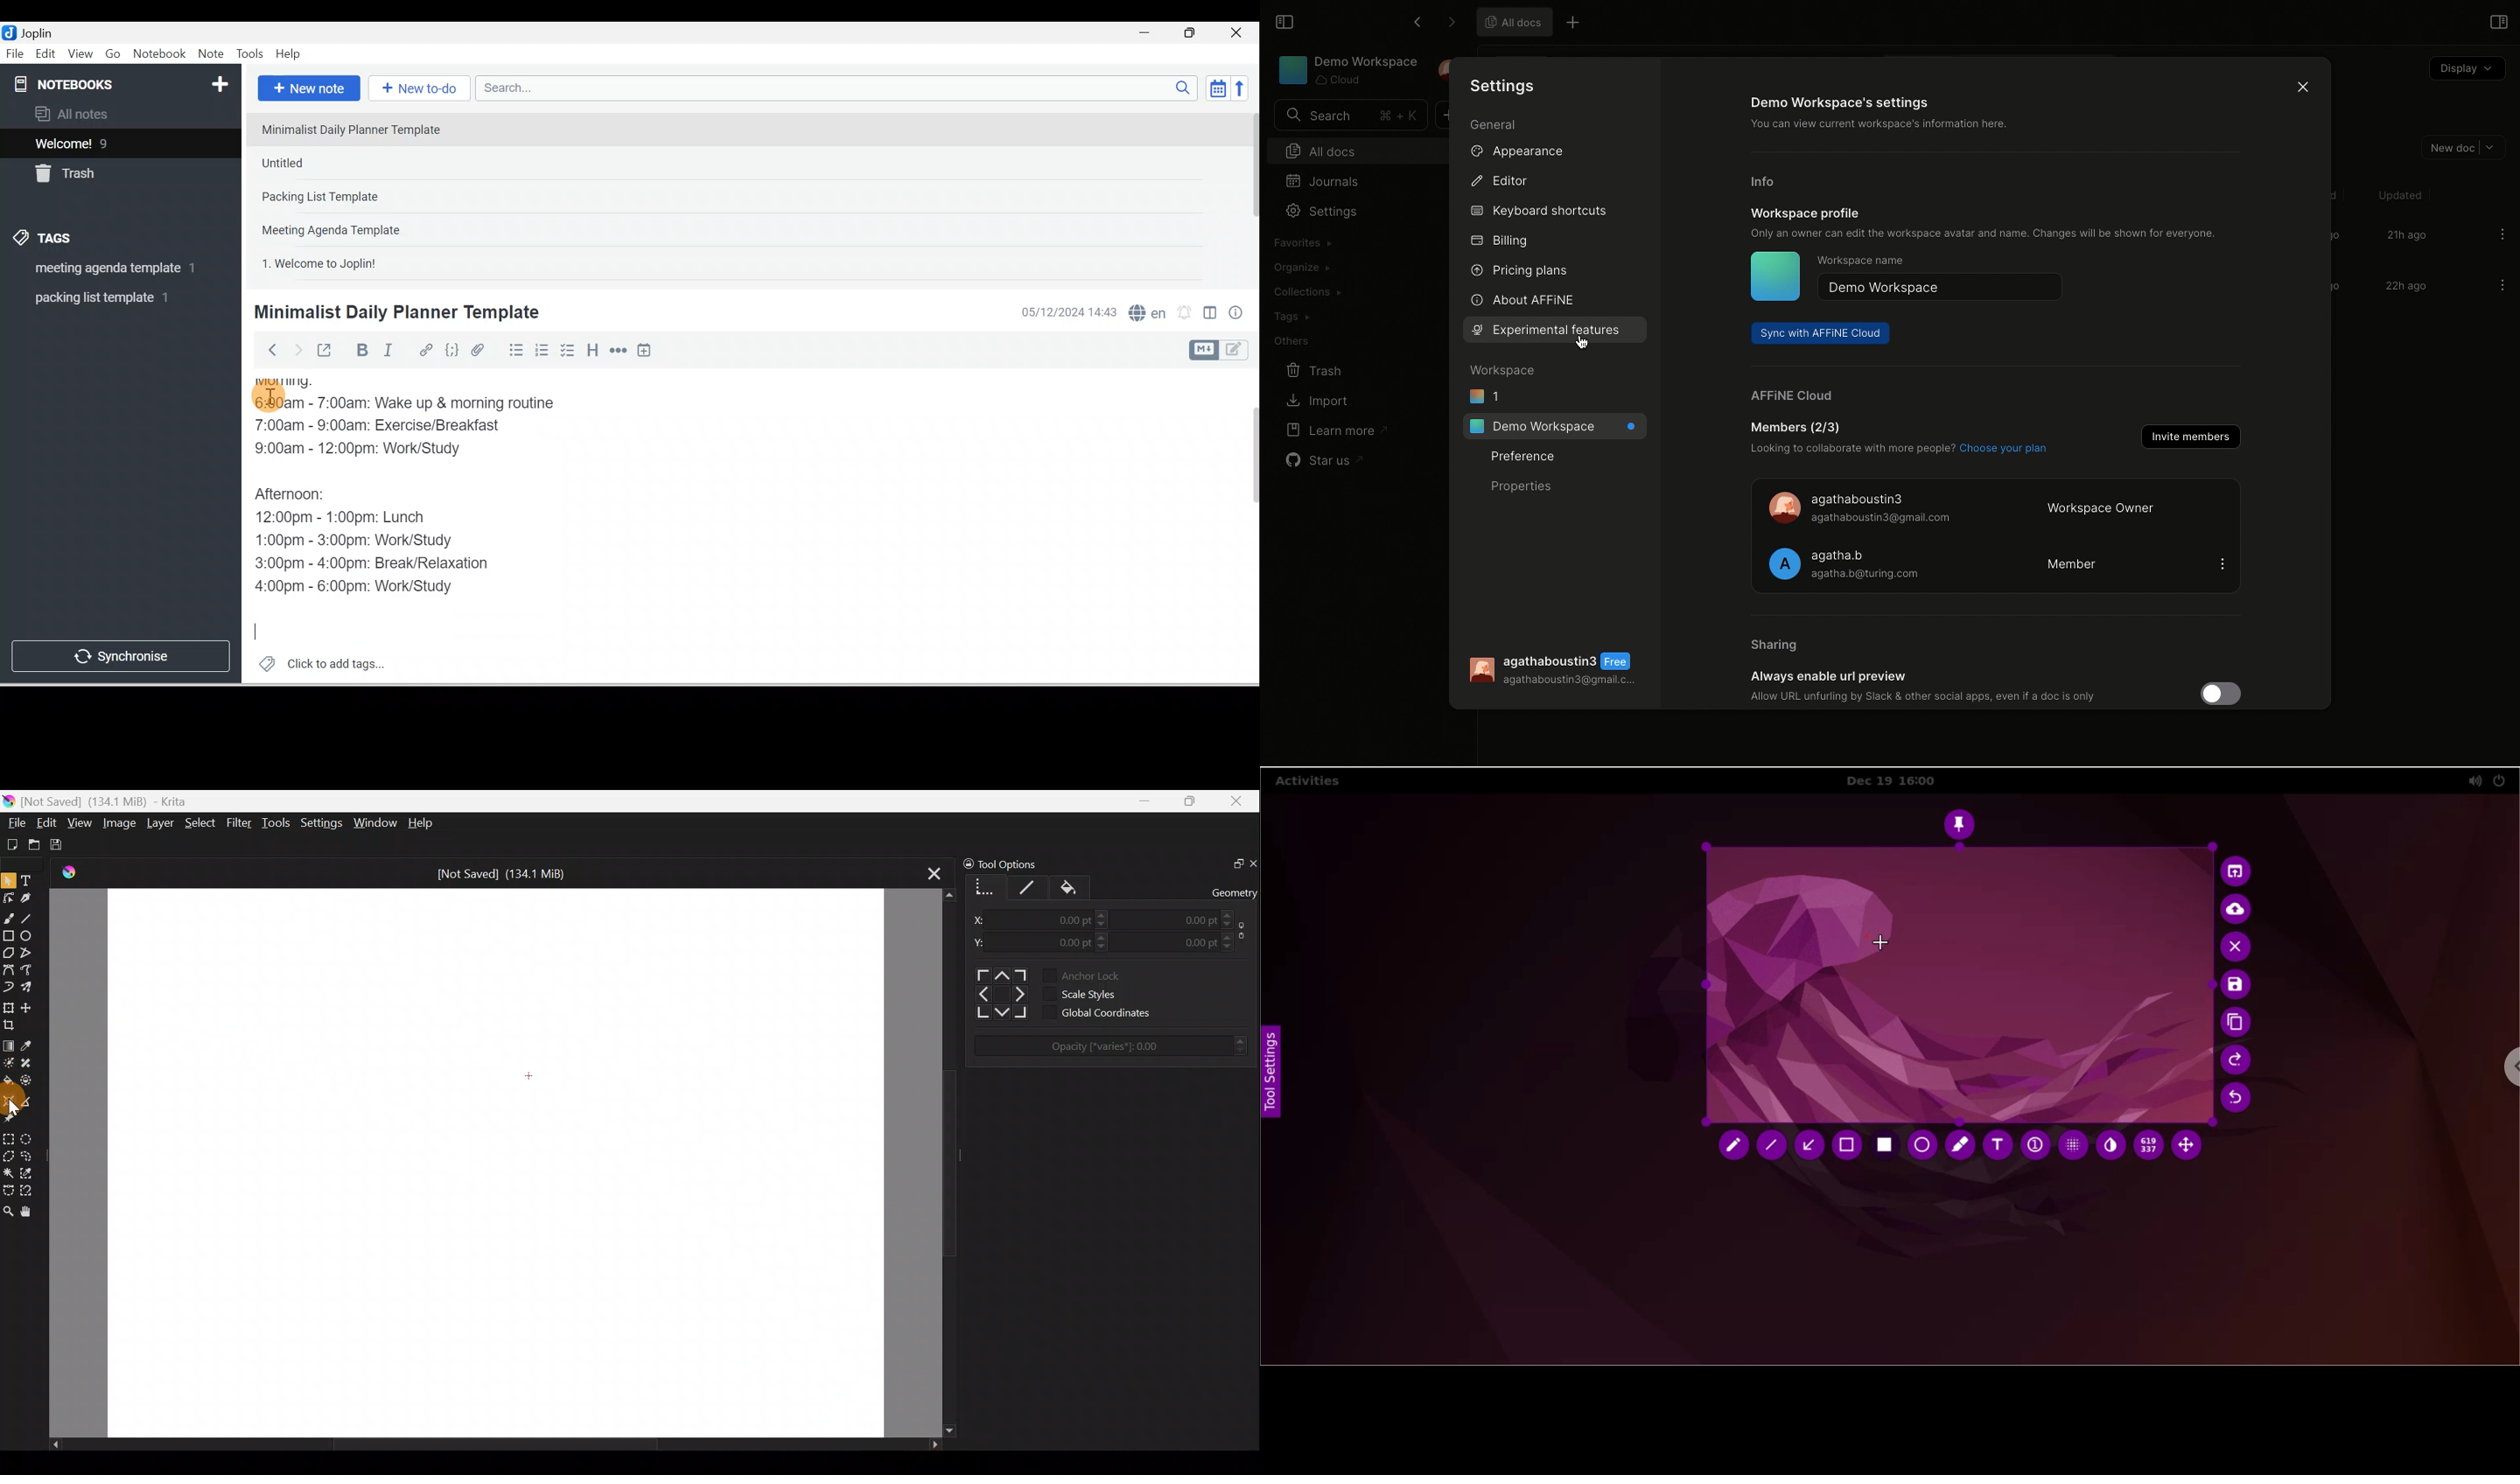 The height and width of the screenshot is (1484, 2520). I want to click on ellipse, so click(1920, 1145).